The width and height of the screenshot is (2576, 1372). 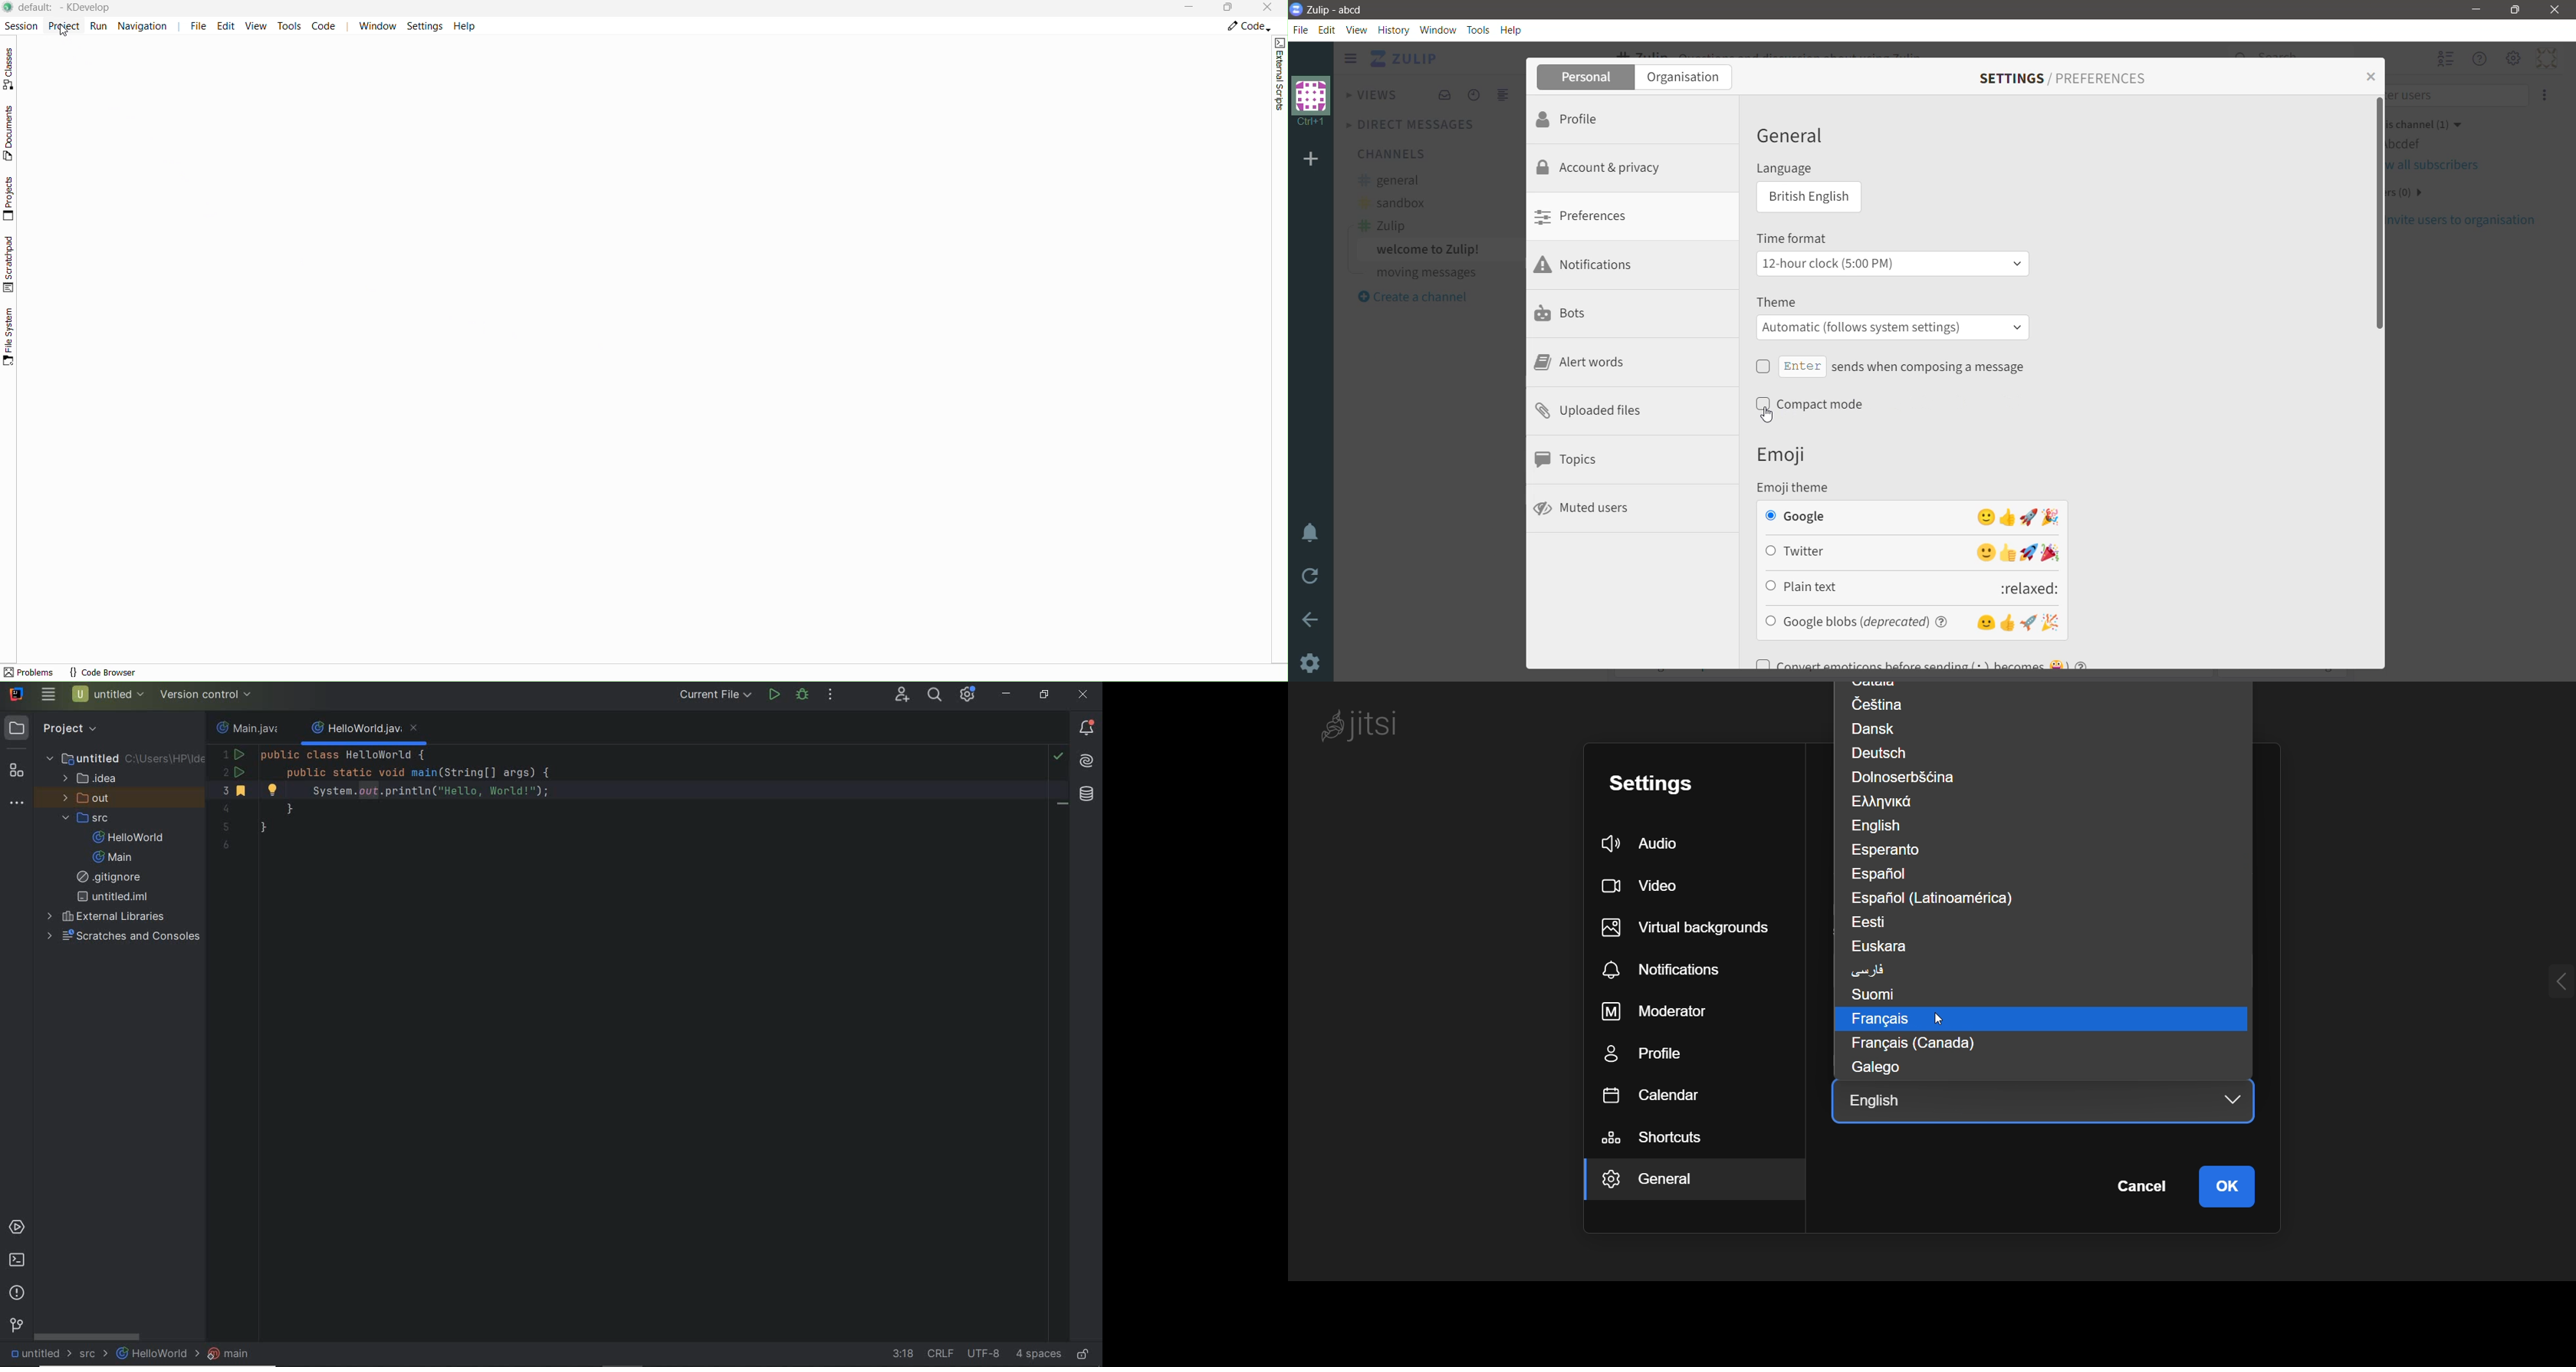 I want to click on Alert words, so click(x=1582, y=363).